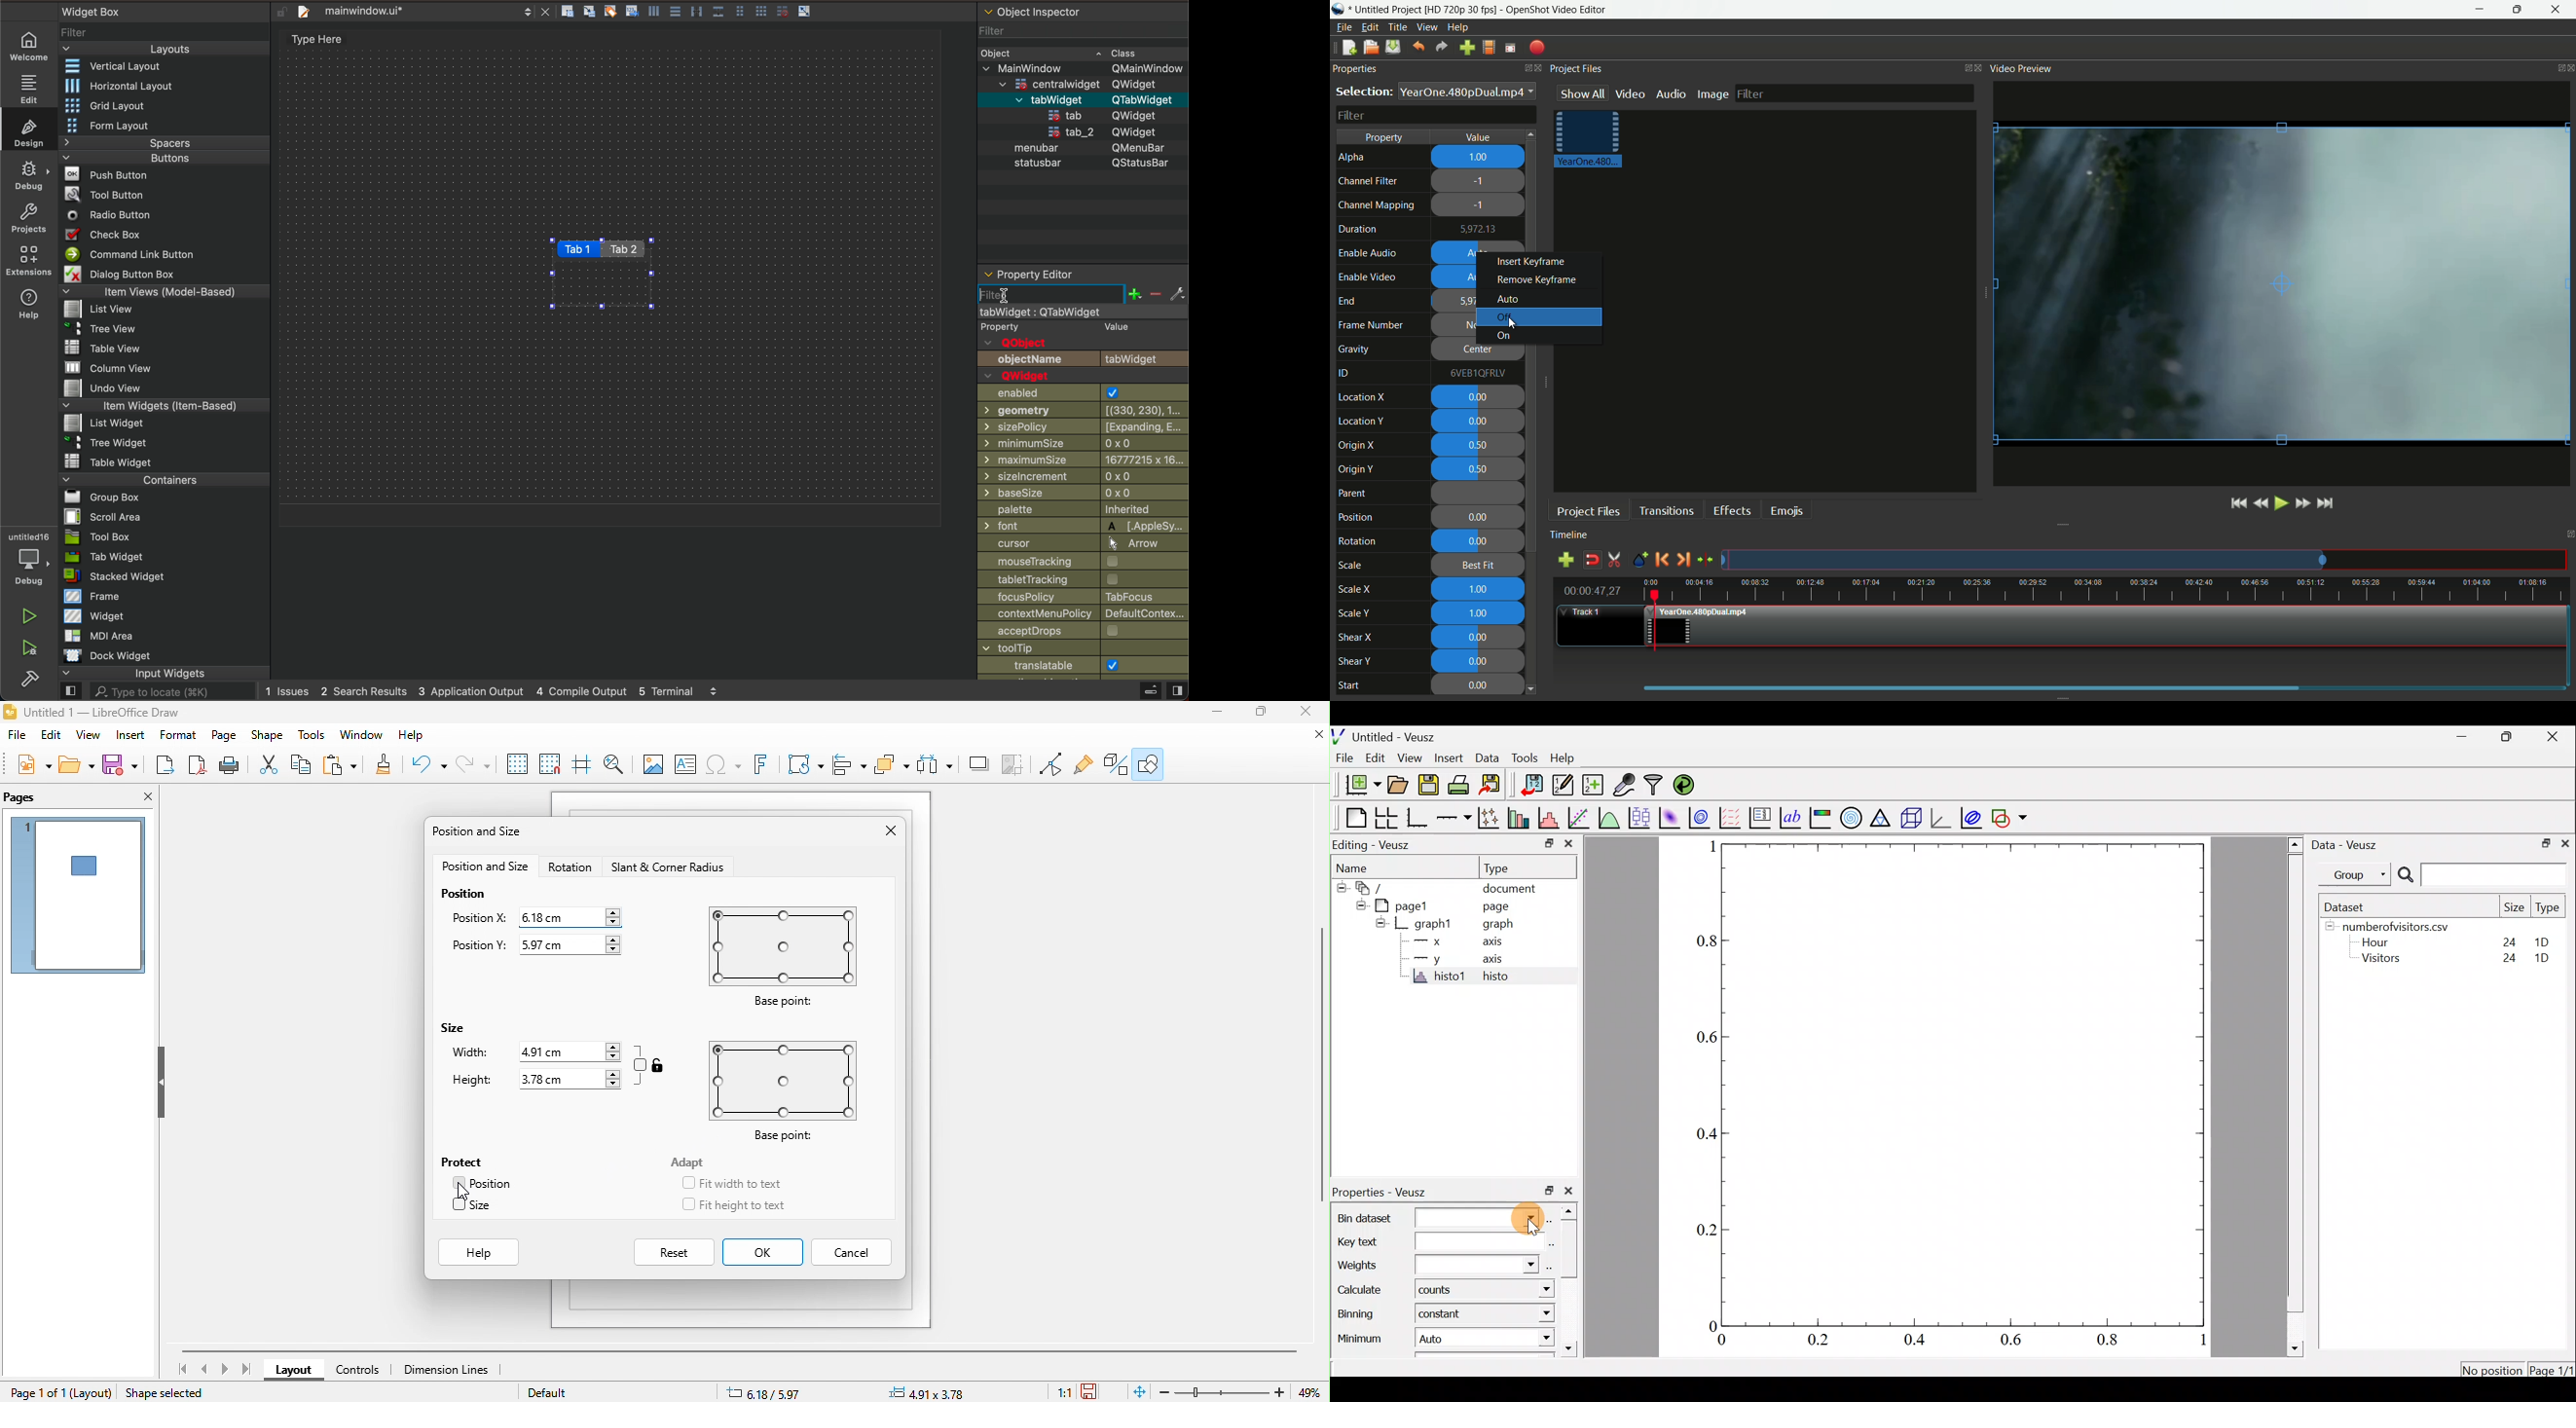 The width and height of the screenshot is (2576, 1428). What do you see at coordinates (1040, 165) in the screenshot?
I see `statusbar` at bounding box center [1040, 165].